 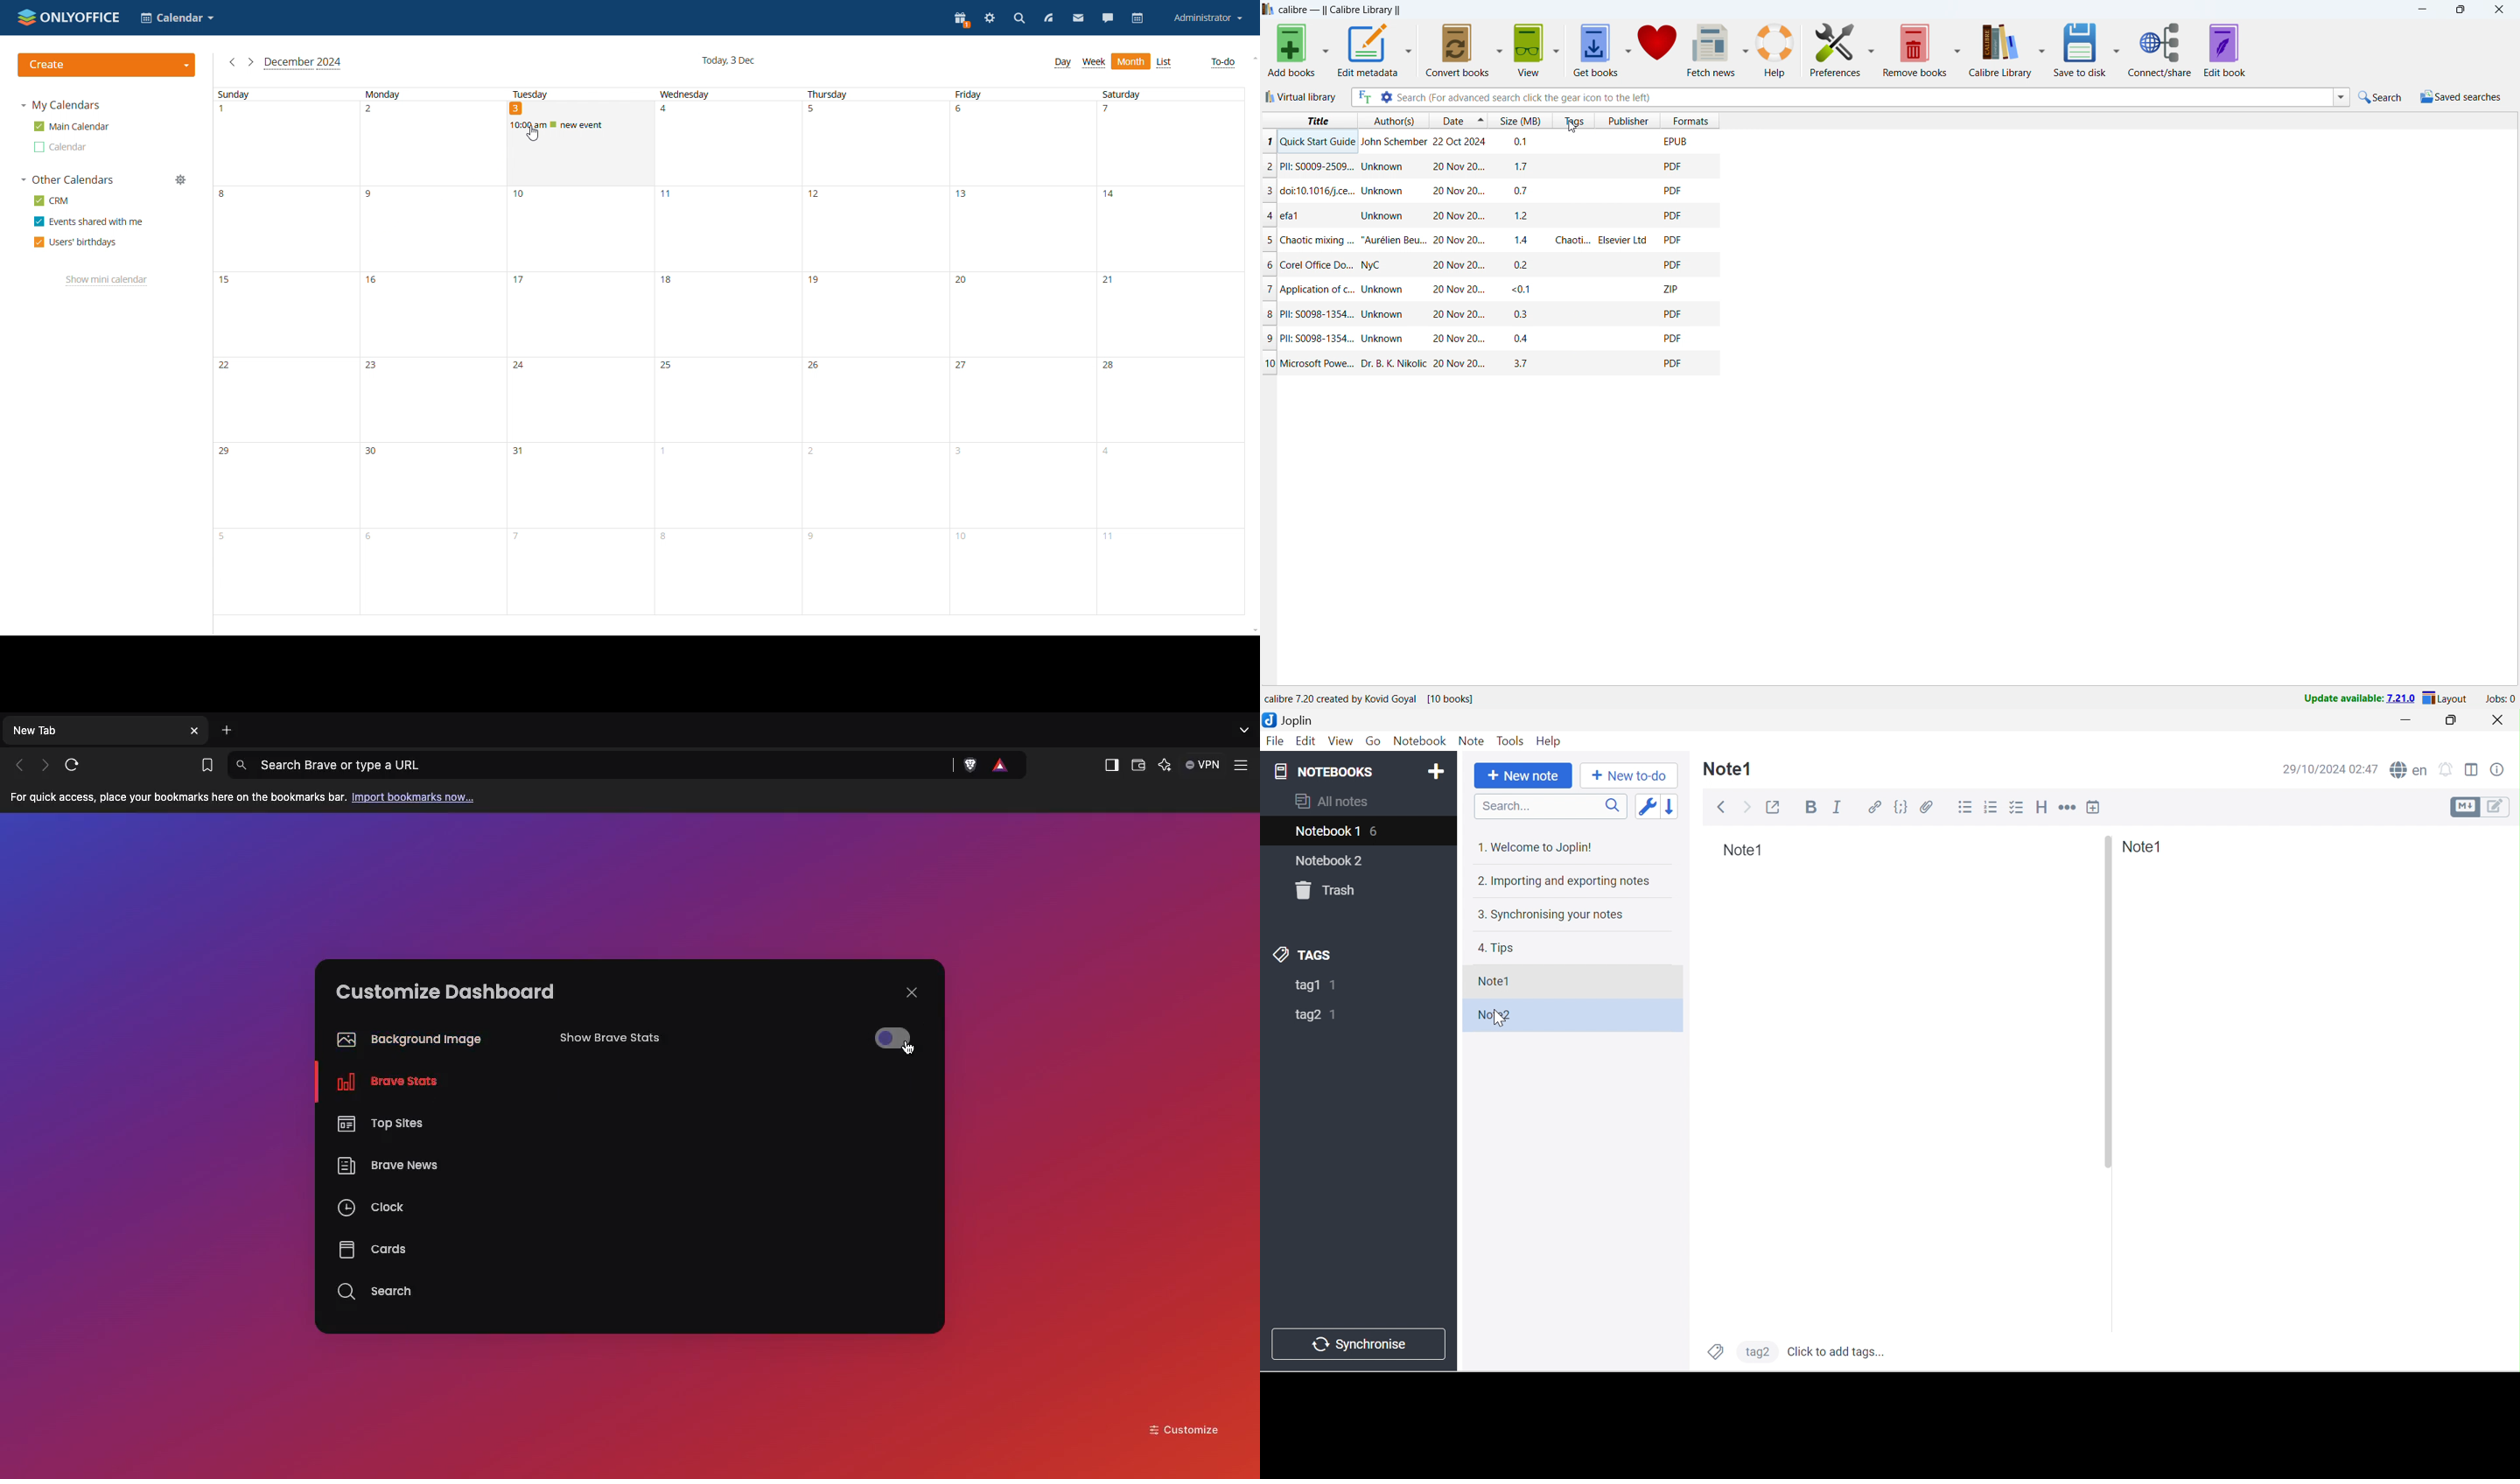 I want to click on Toggle editor layout, so click(x=2473, y=767).